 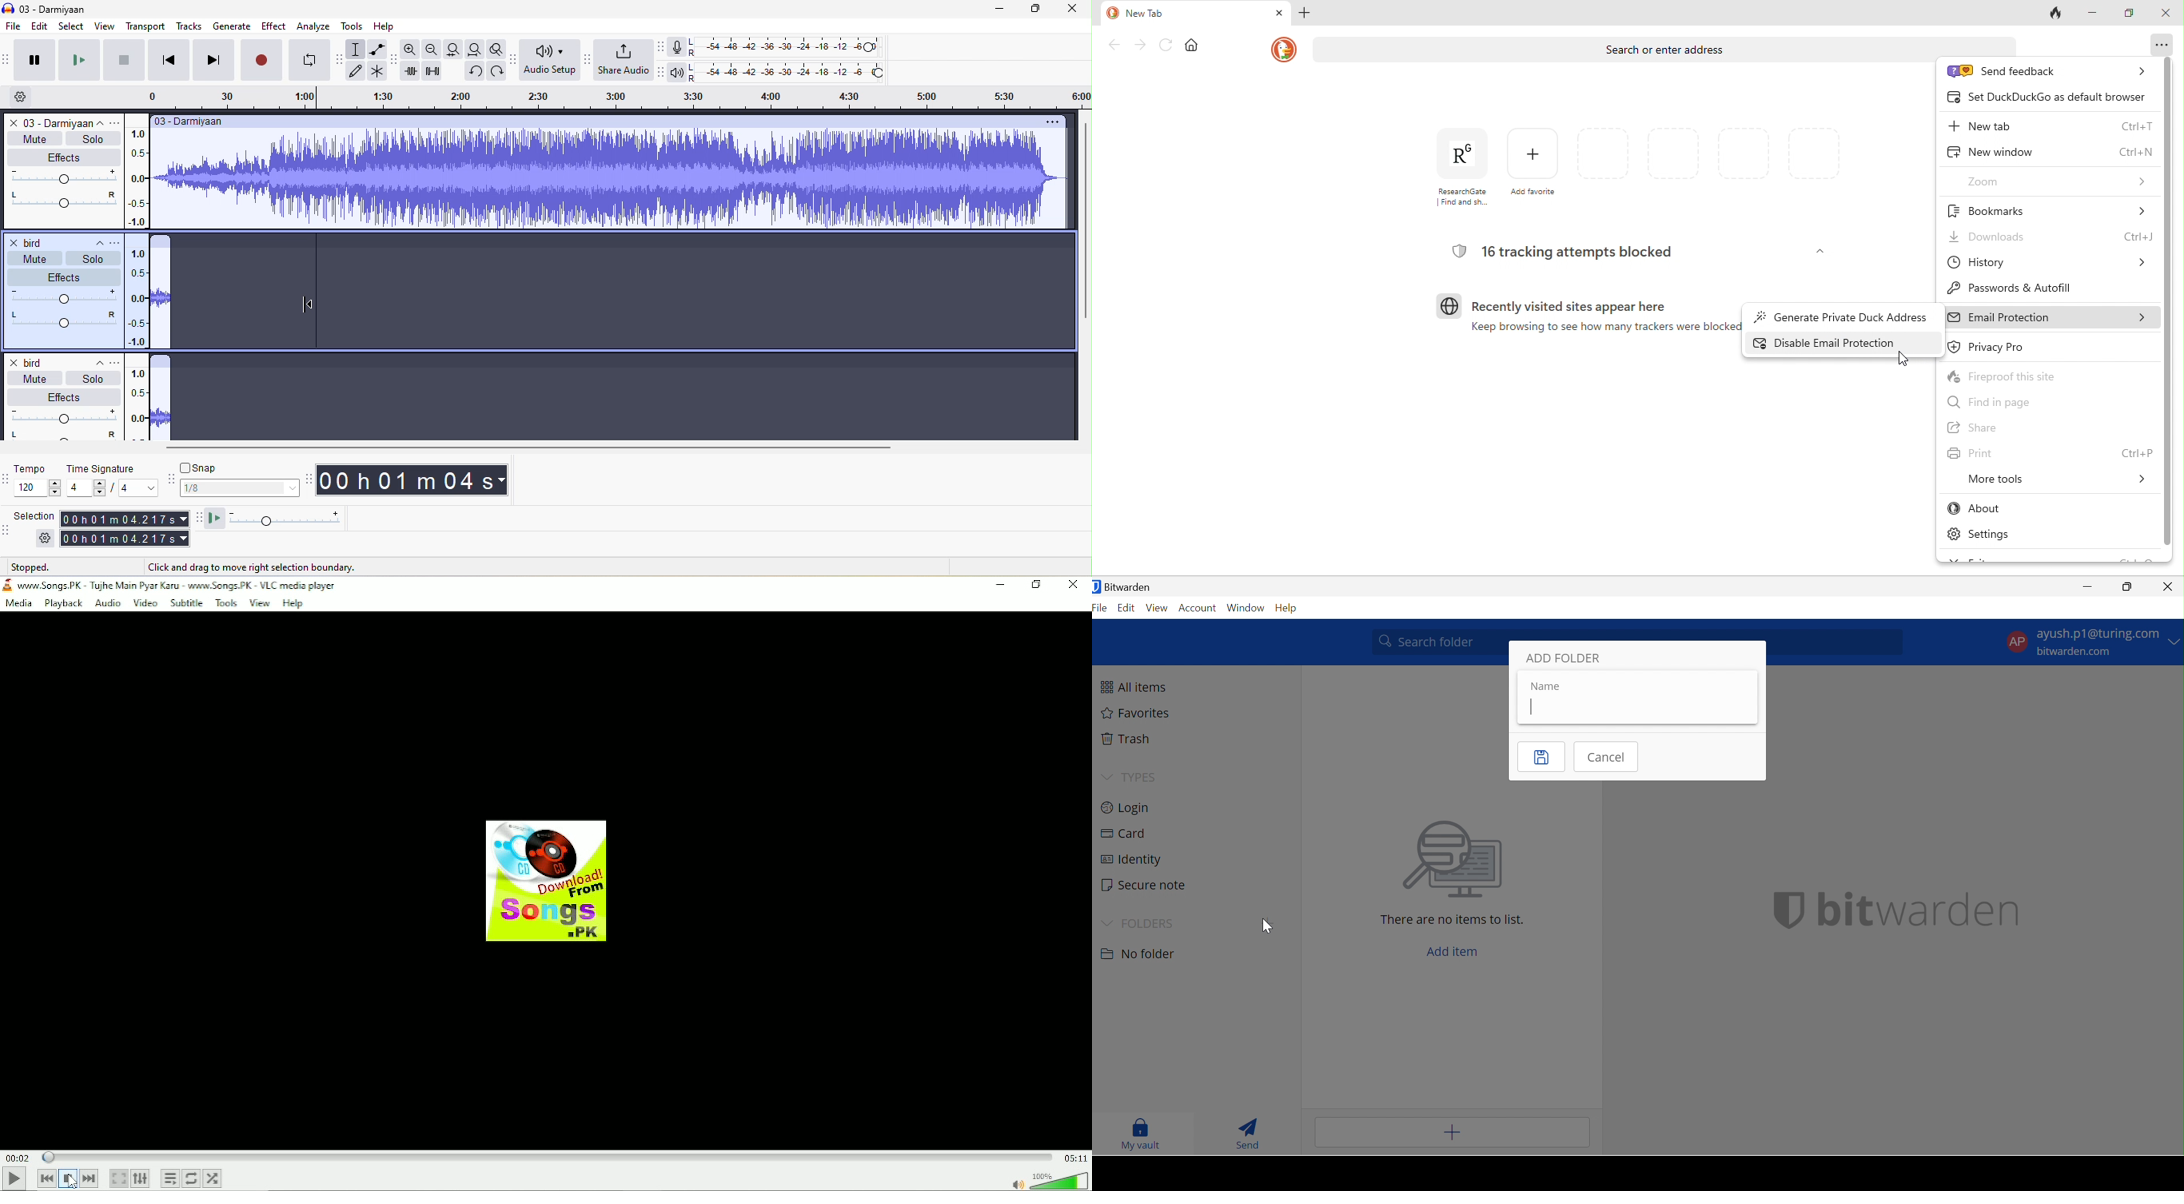 I want to click on snap, so click(x=237, y=469).